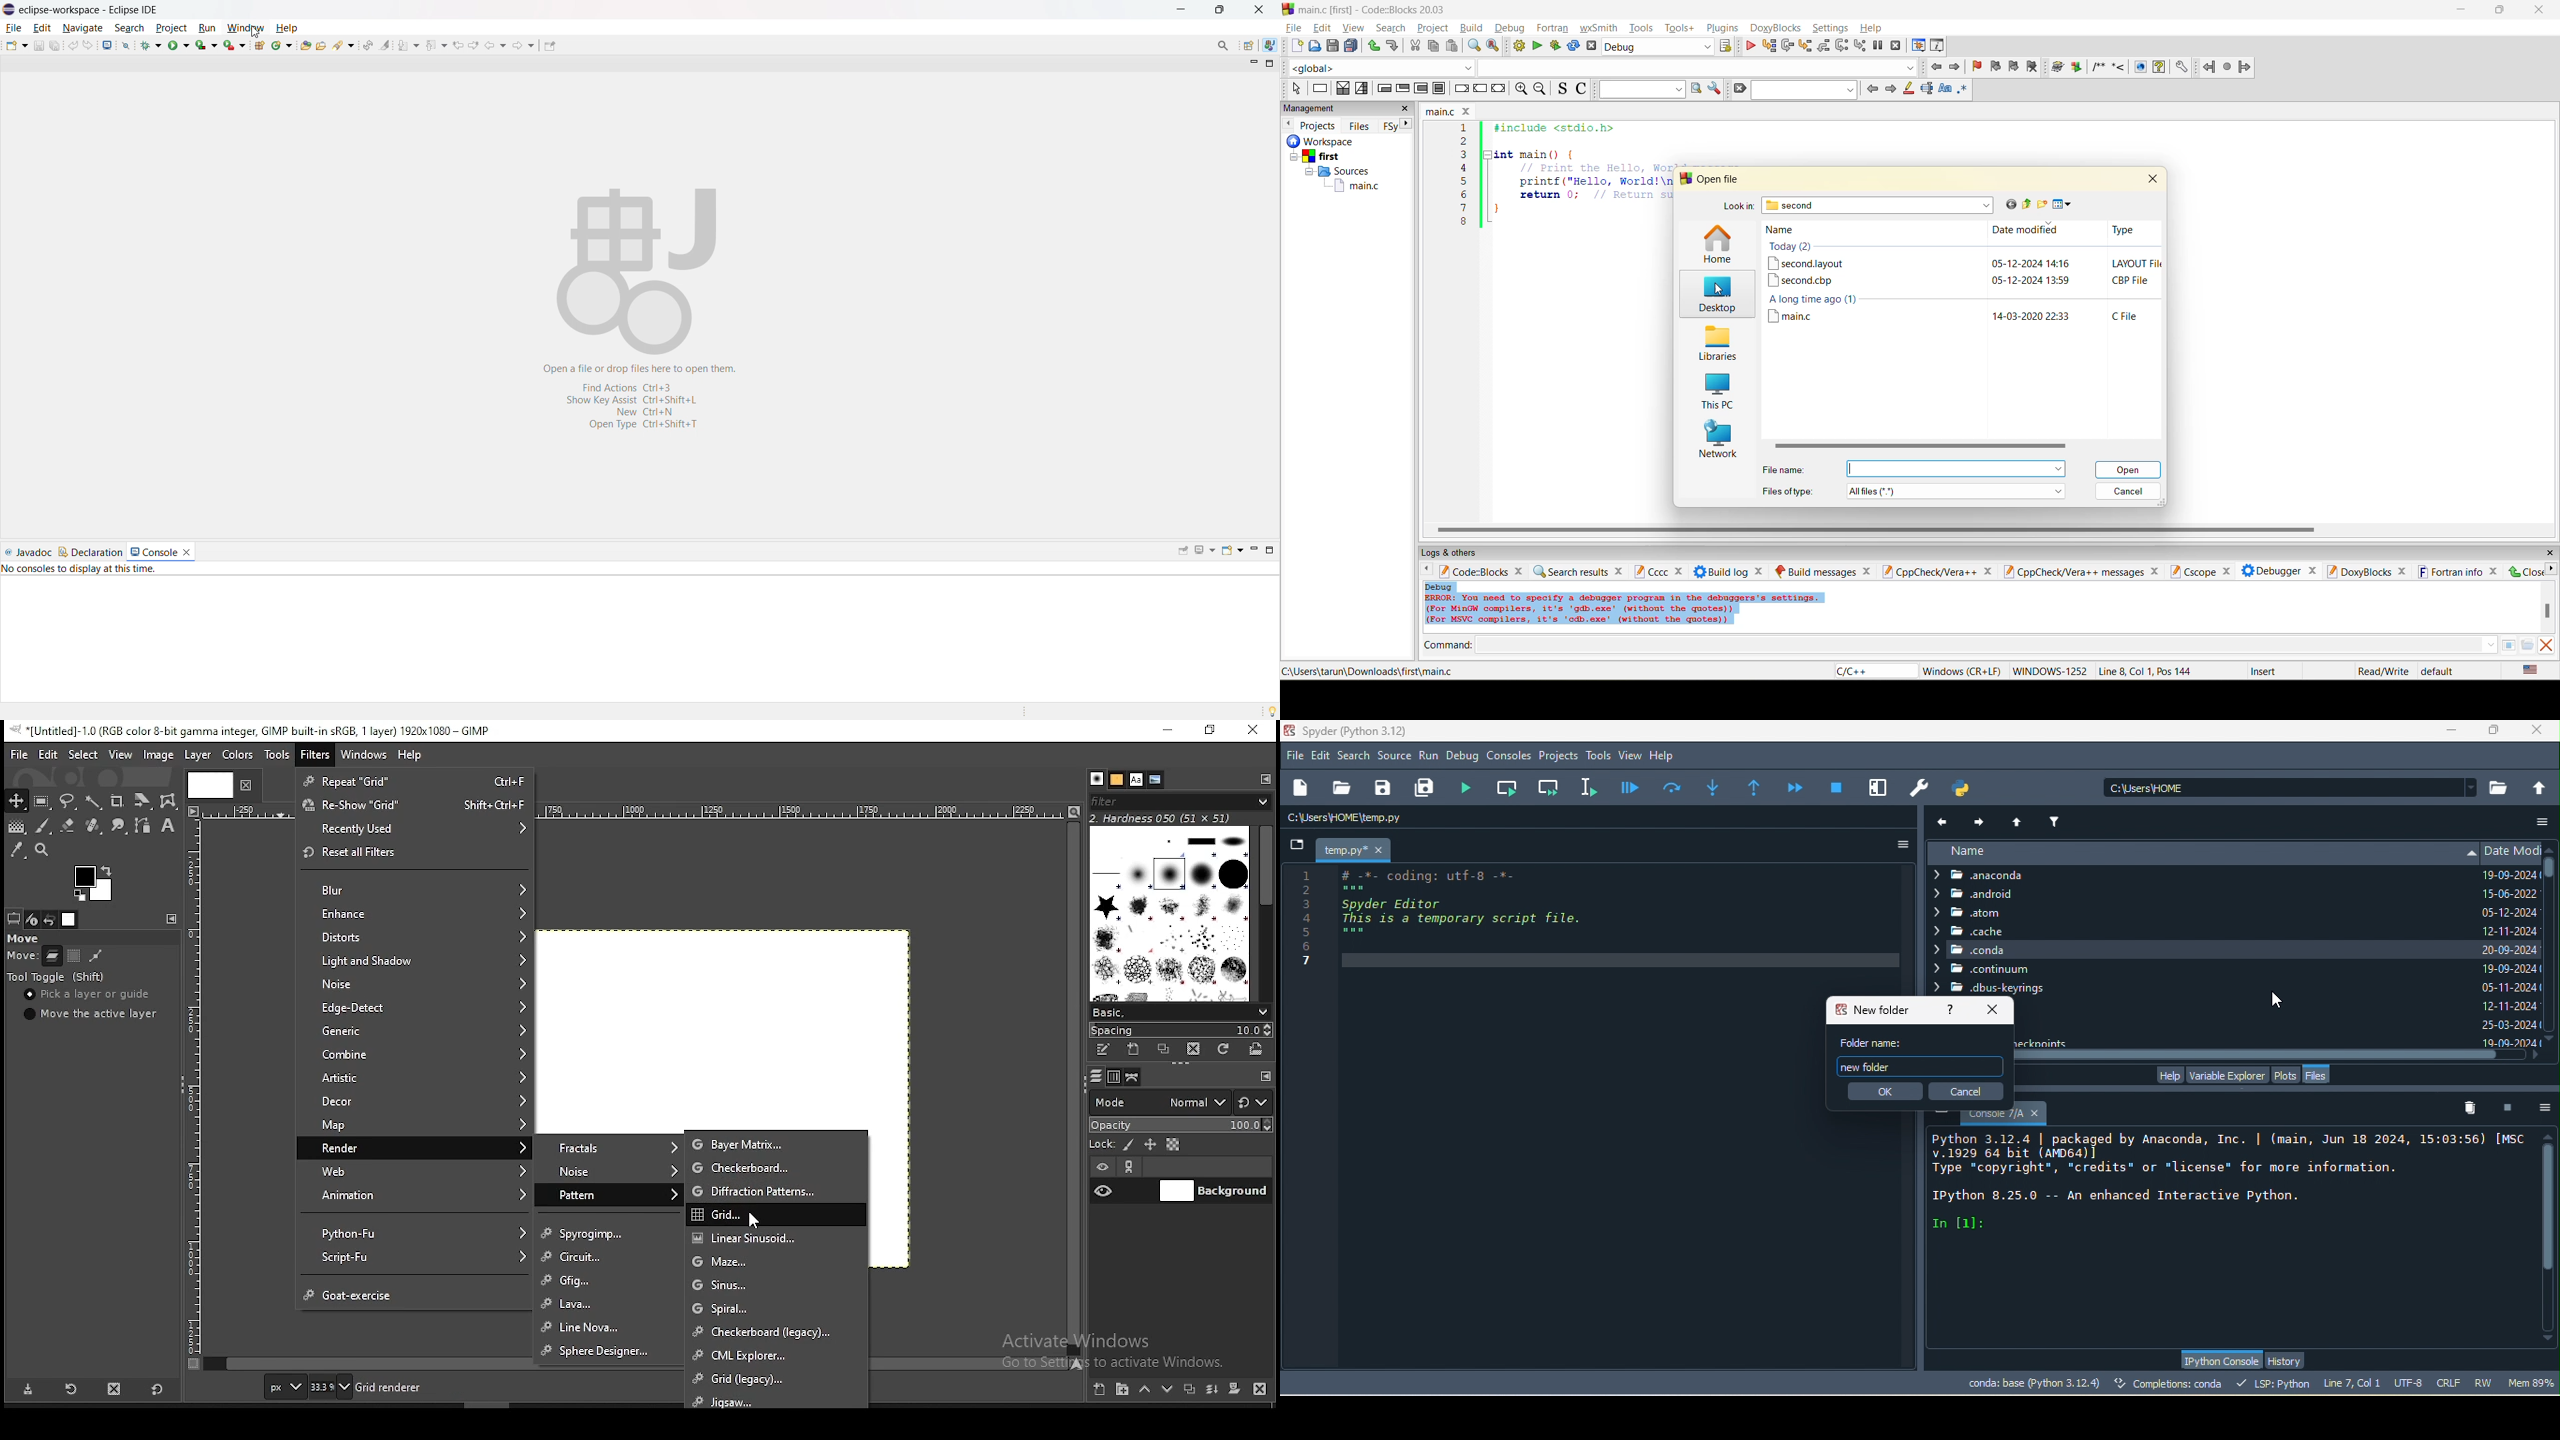  What do you see at coordinates (2490, 645) in the screenshot?
I see `down` at bounding box center [2490, 645].